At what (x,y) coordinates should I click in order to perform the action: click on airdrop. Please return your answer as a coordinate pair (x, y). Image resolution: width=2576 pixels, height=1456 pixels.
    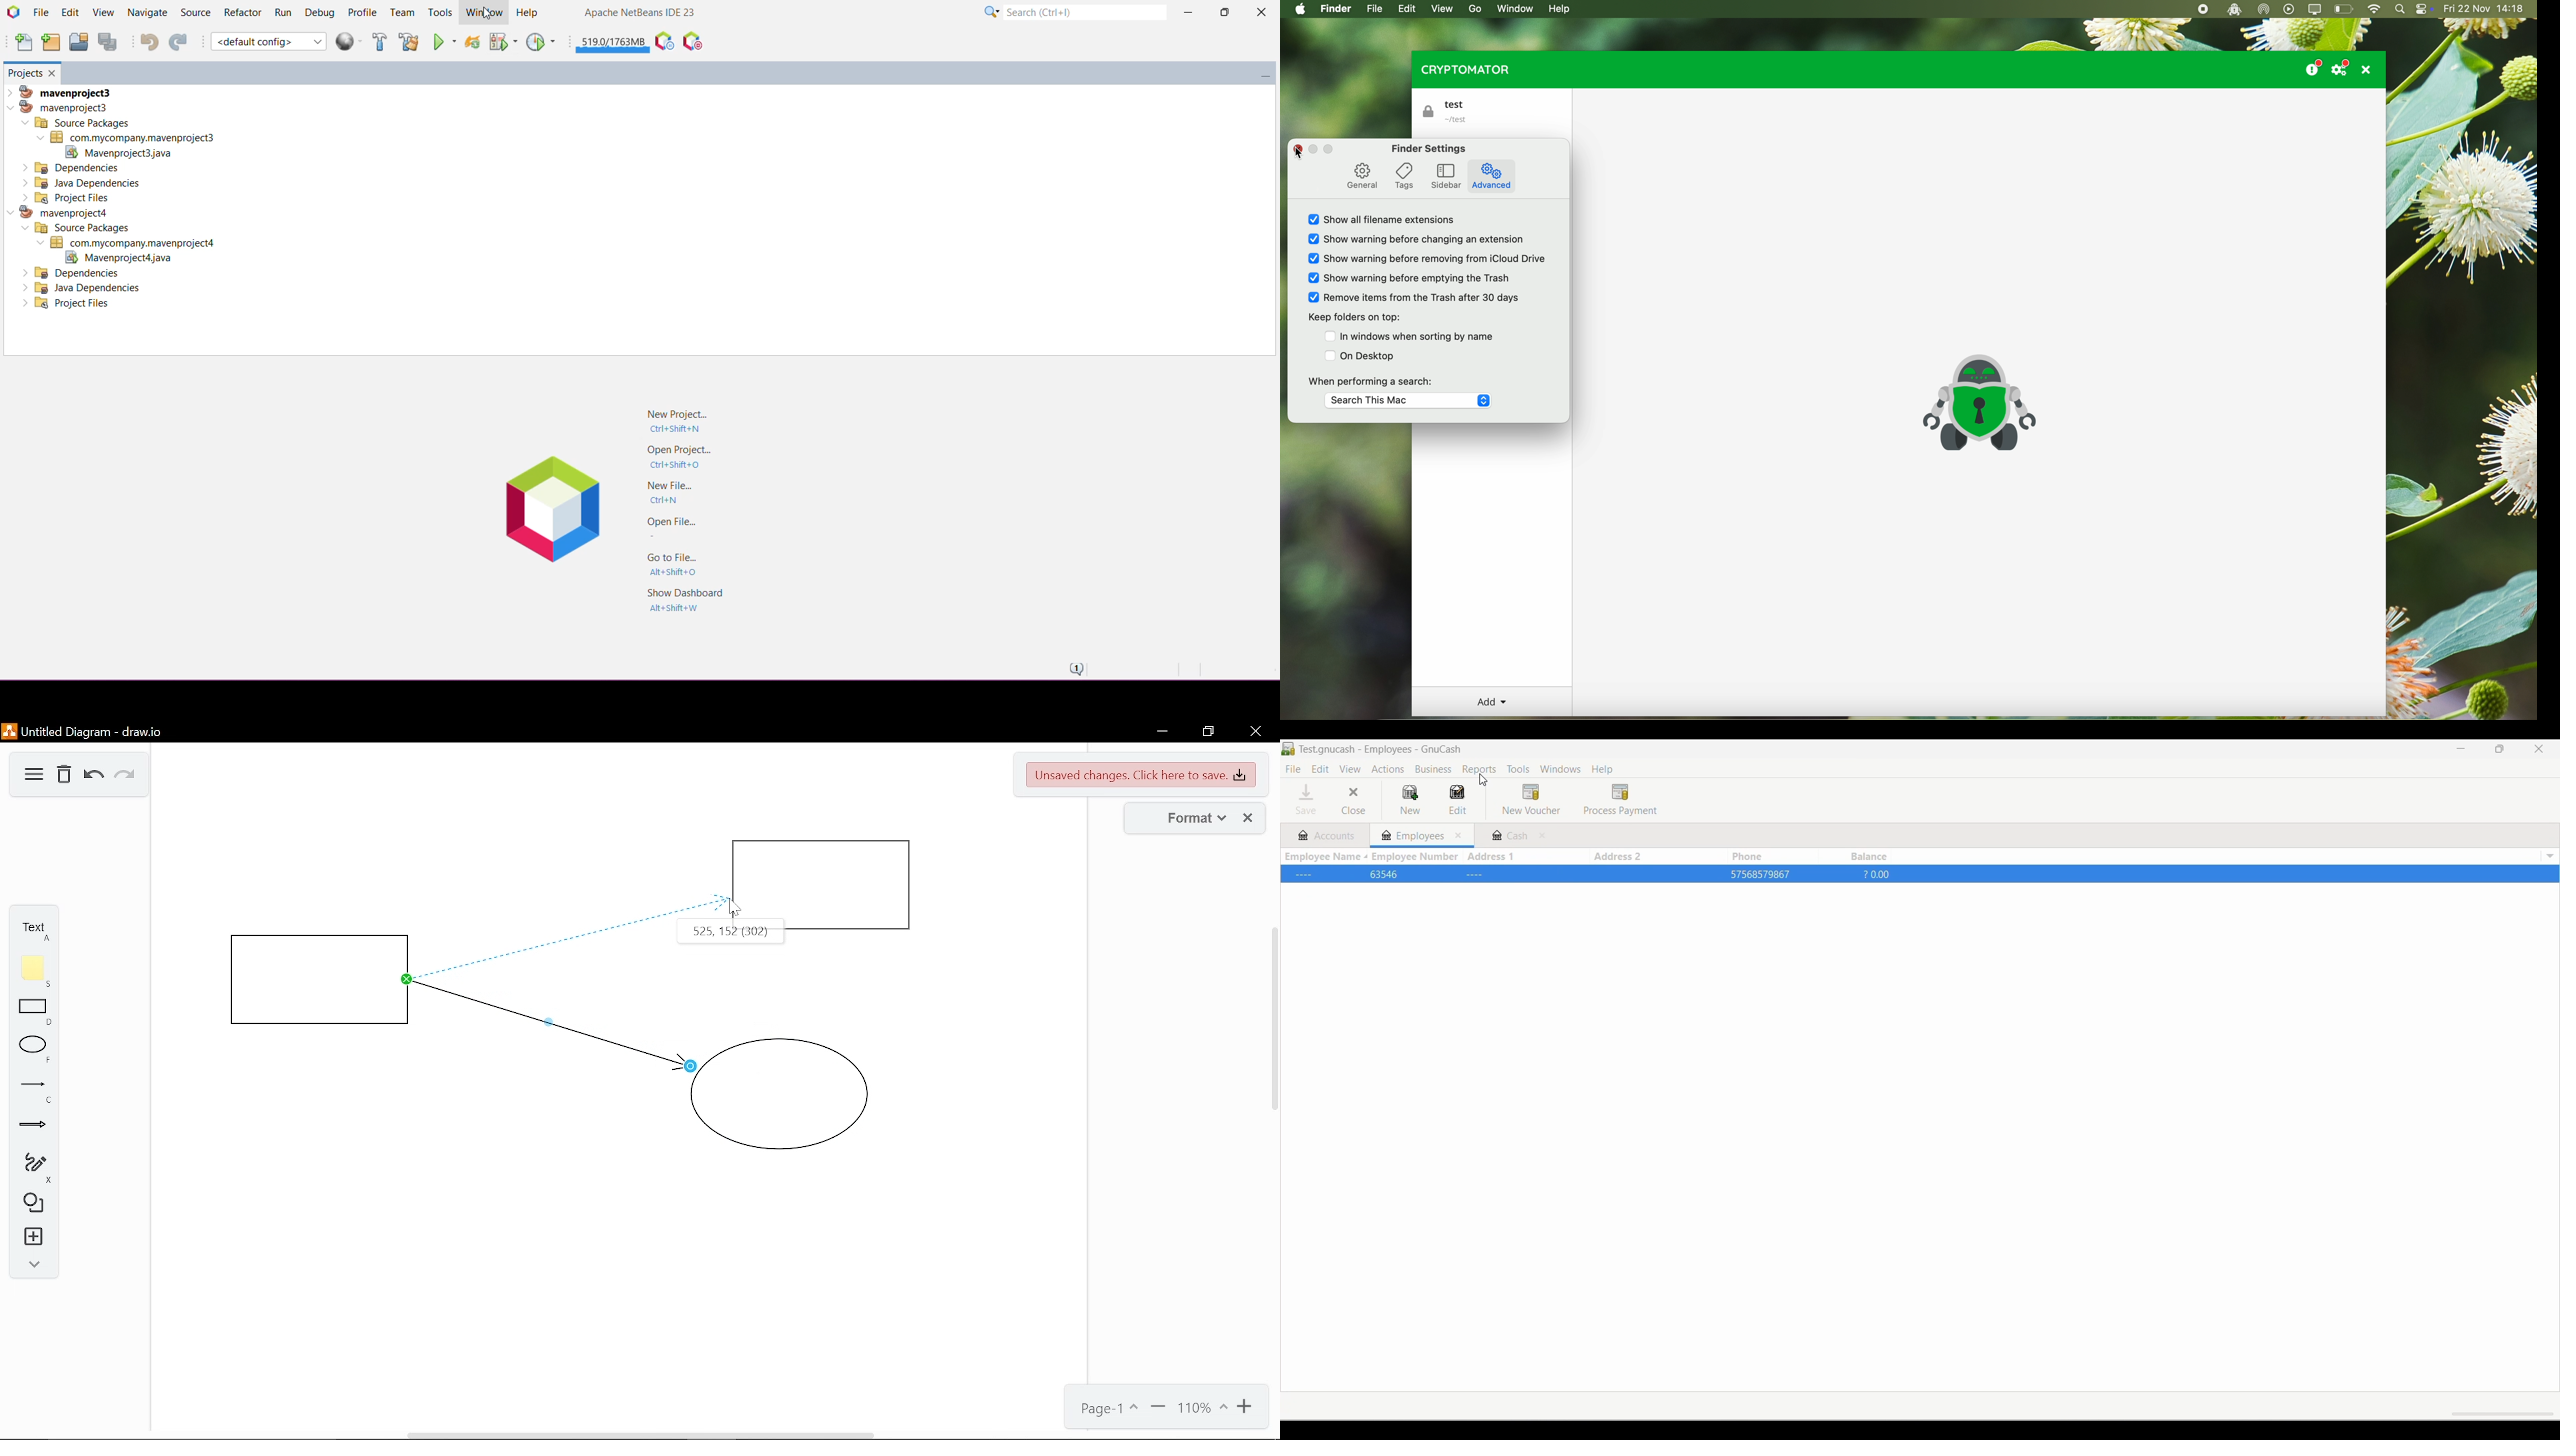
    Looking at the image, I should click on (2264, 10).